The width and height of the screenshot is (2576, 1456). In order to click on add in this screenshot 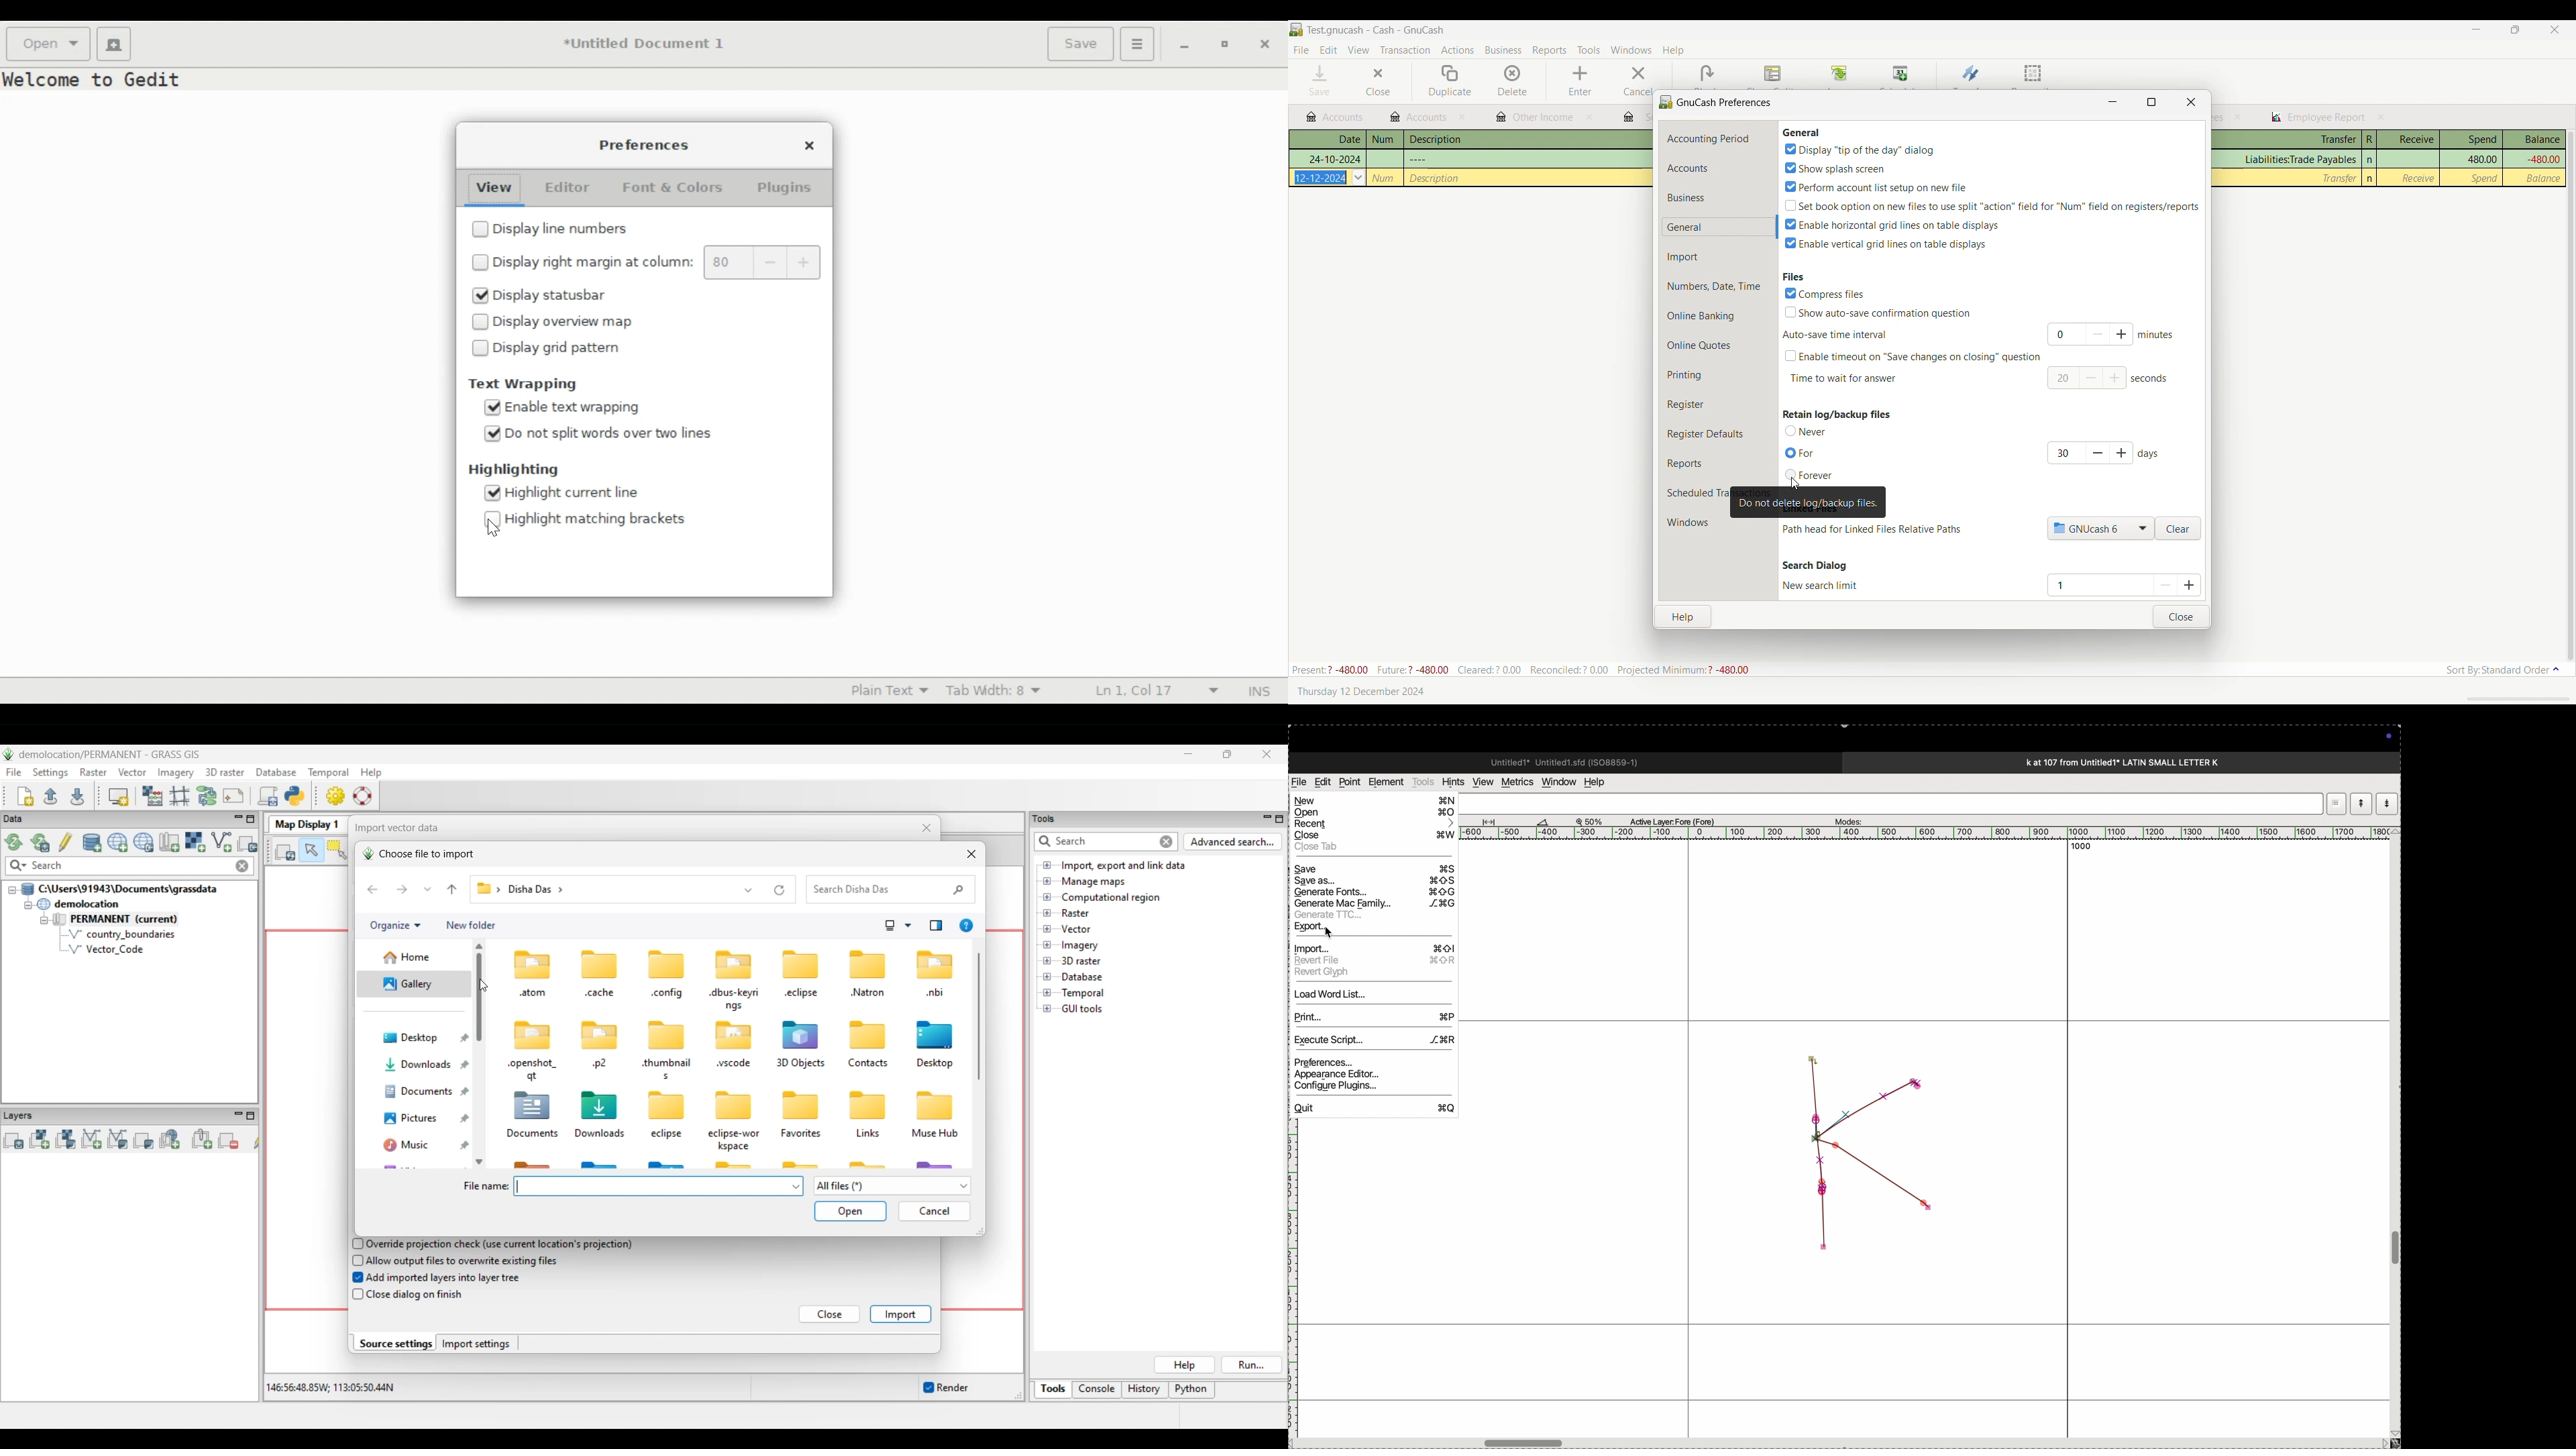, I will do `click(2116, 379)`.